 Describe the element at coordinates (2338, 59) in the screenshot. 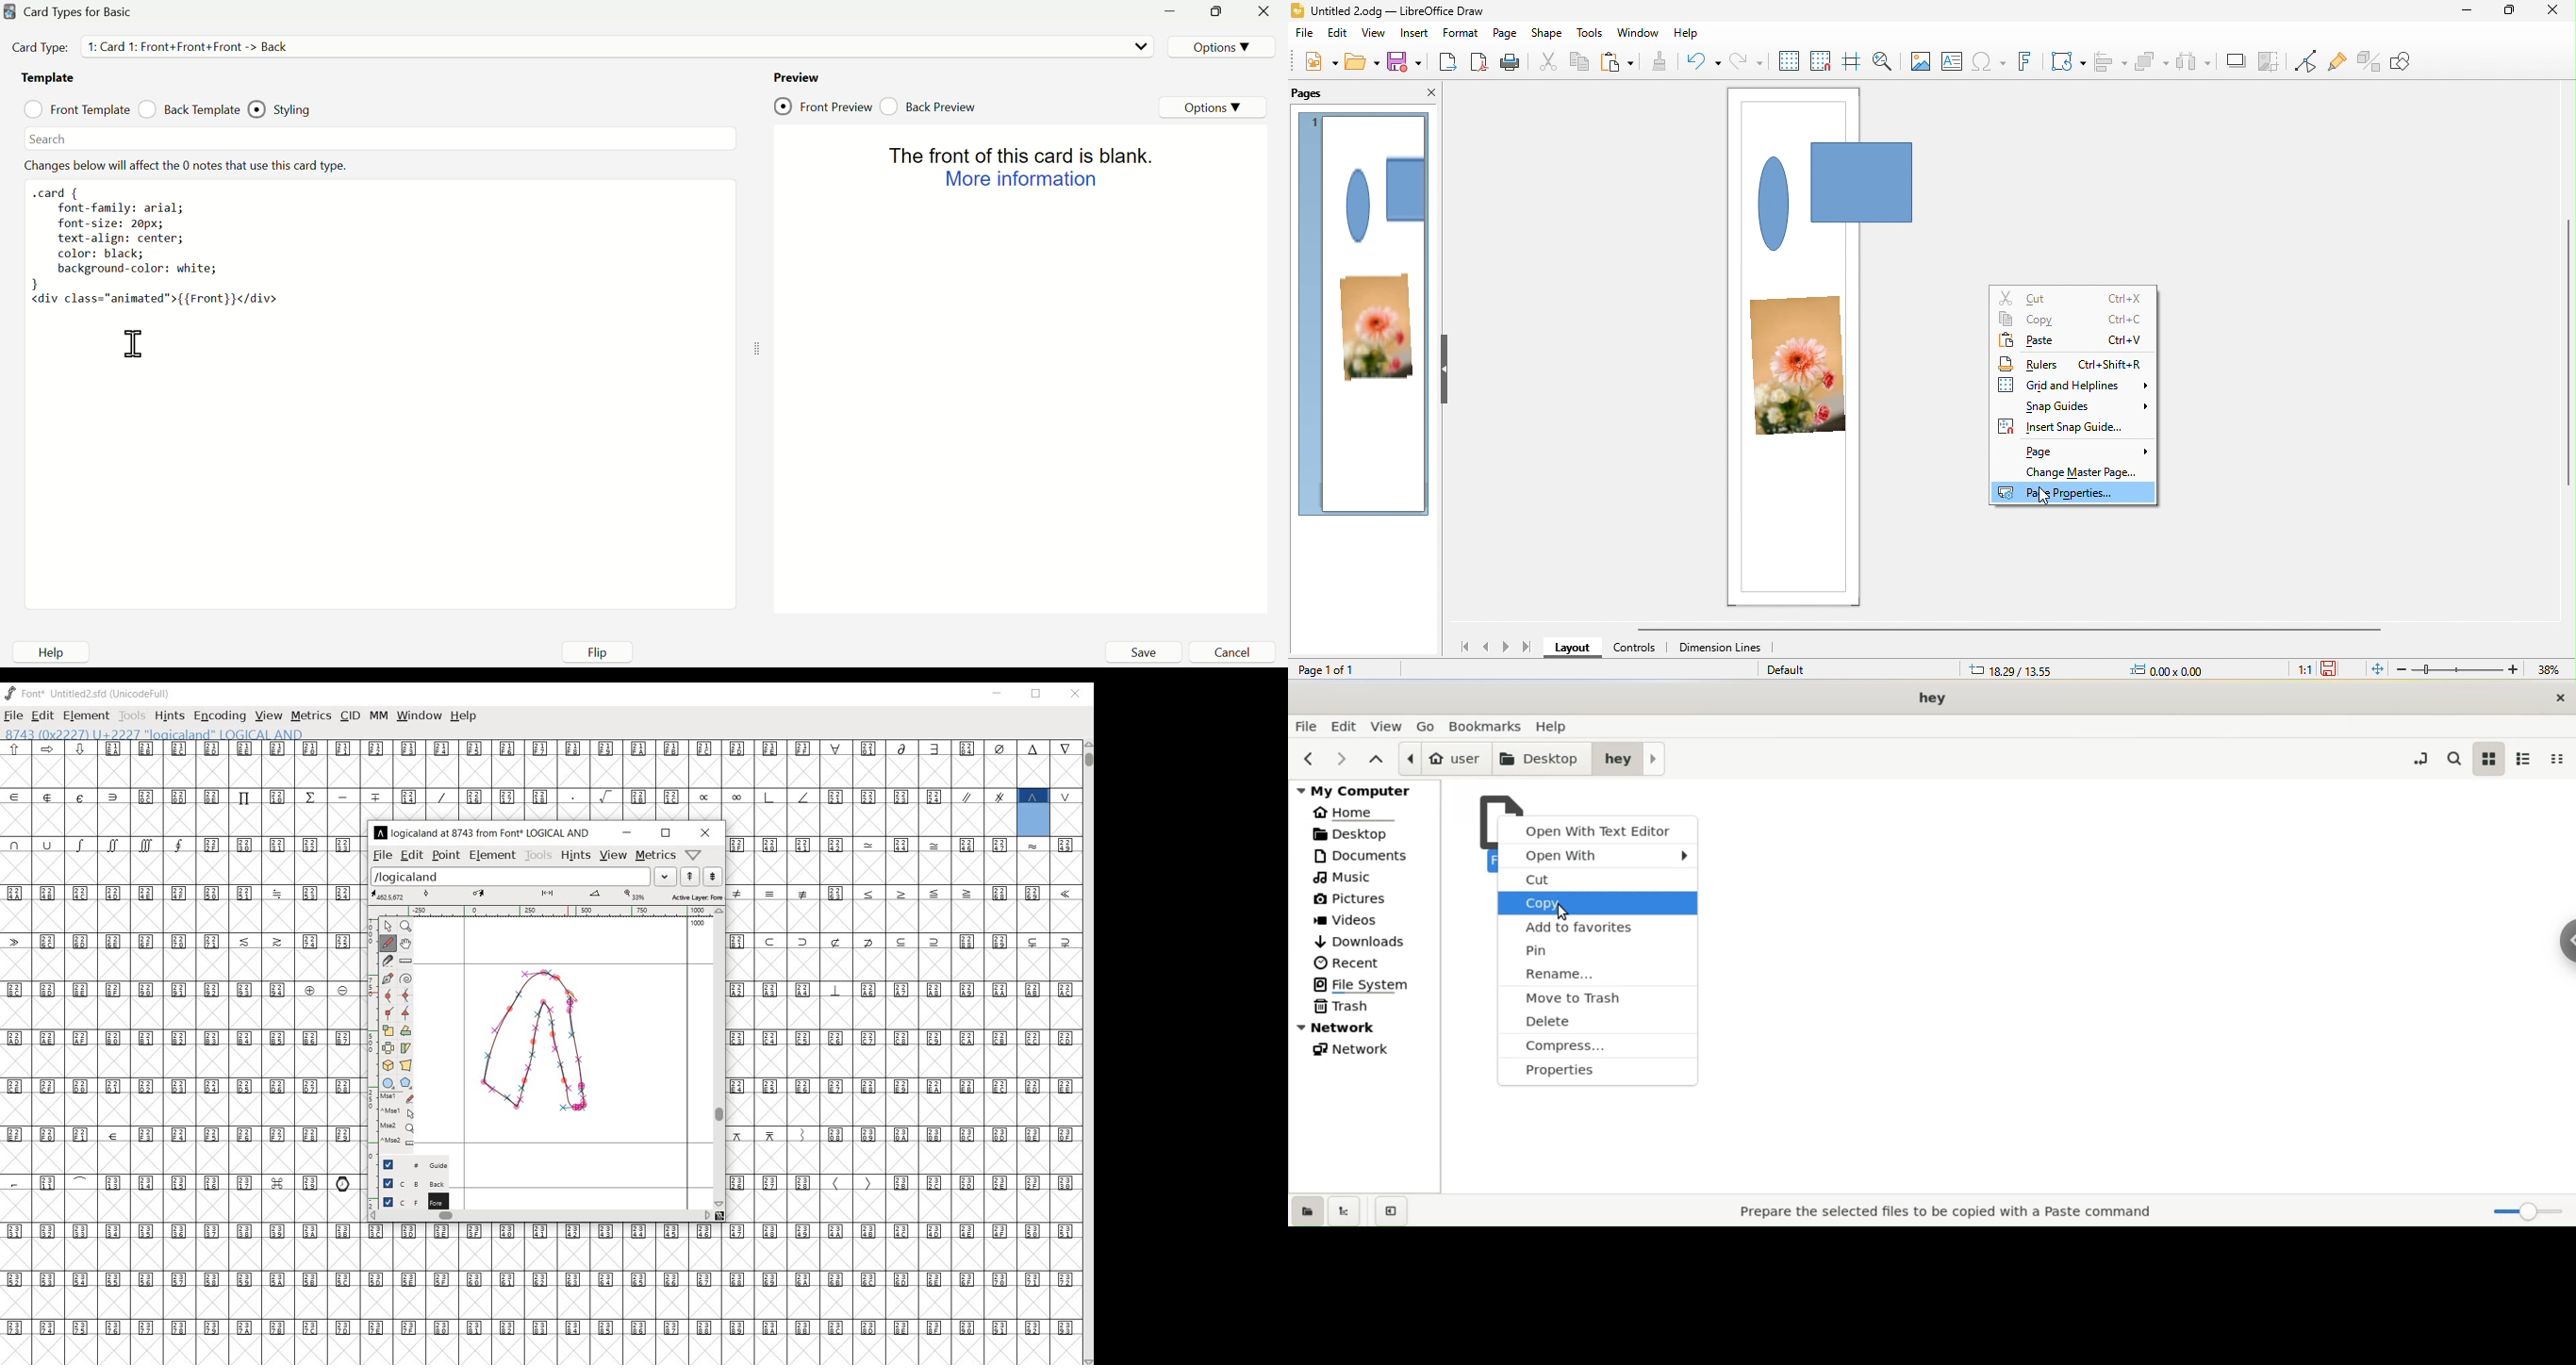

I see `show gluepoint function` at that location.